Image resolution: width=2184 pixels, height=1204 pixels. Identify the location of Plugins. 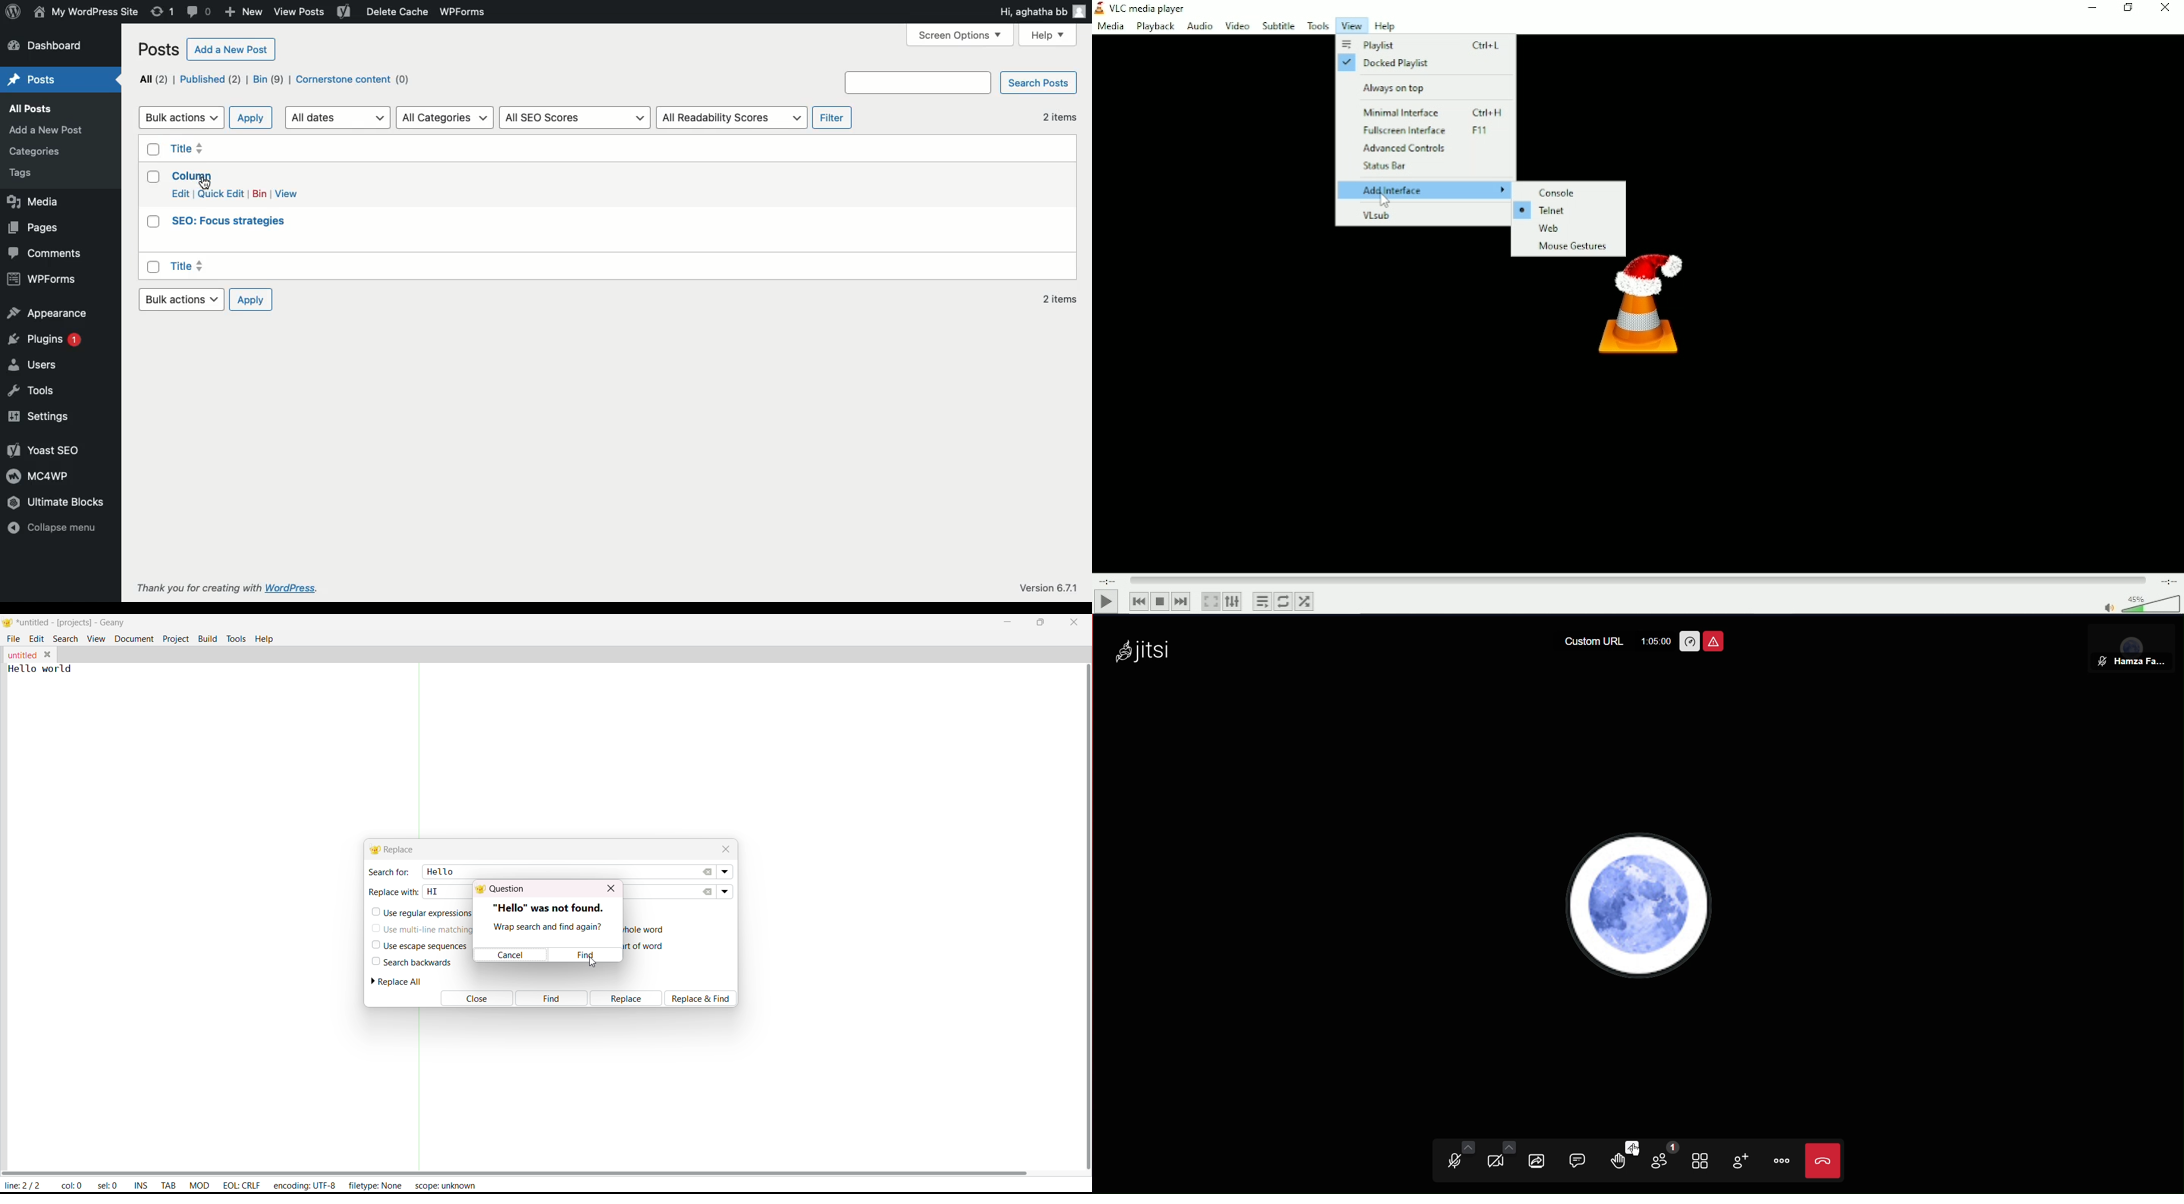
(46, 337).